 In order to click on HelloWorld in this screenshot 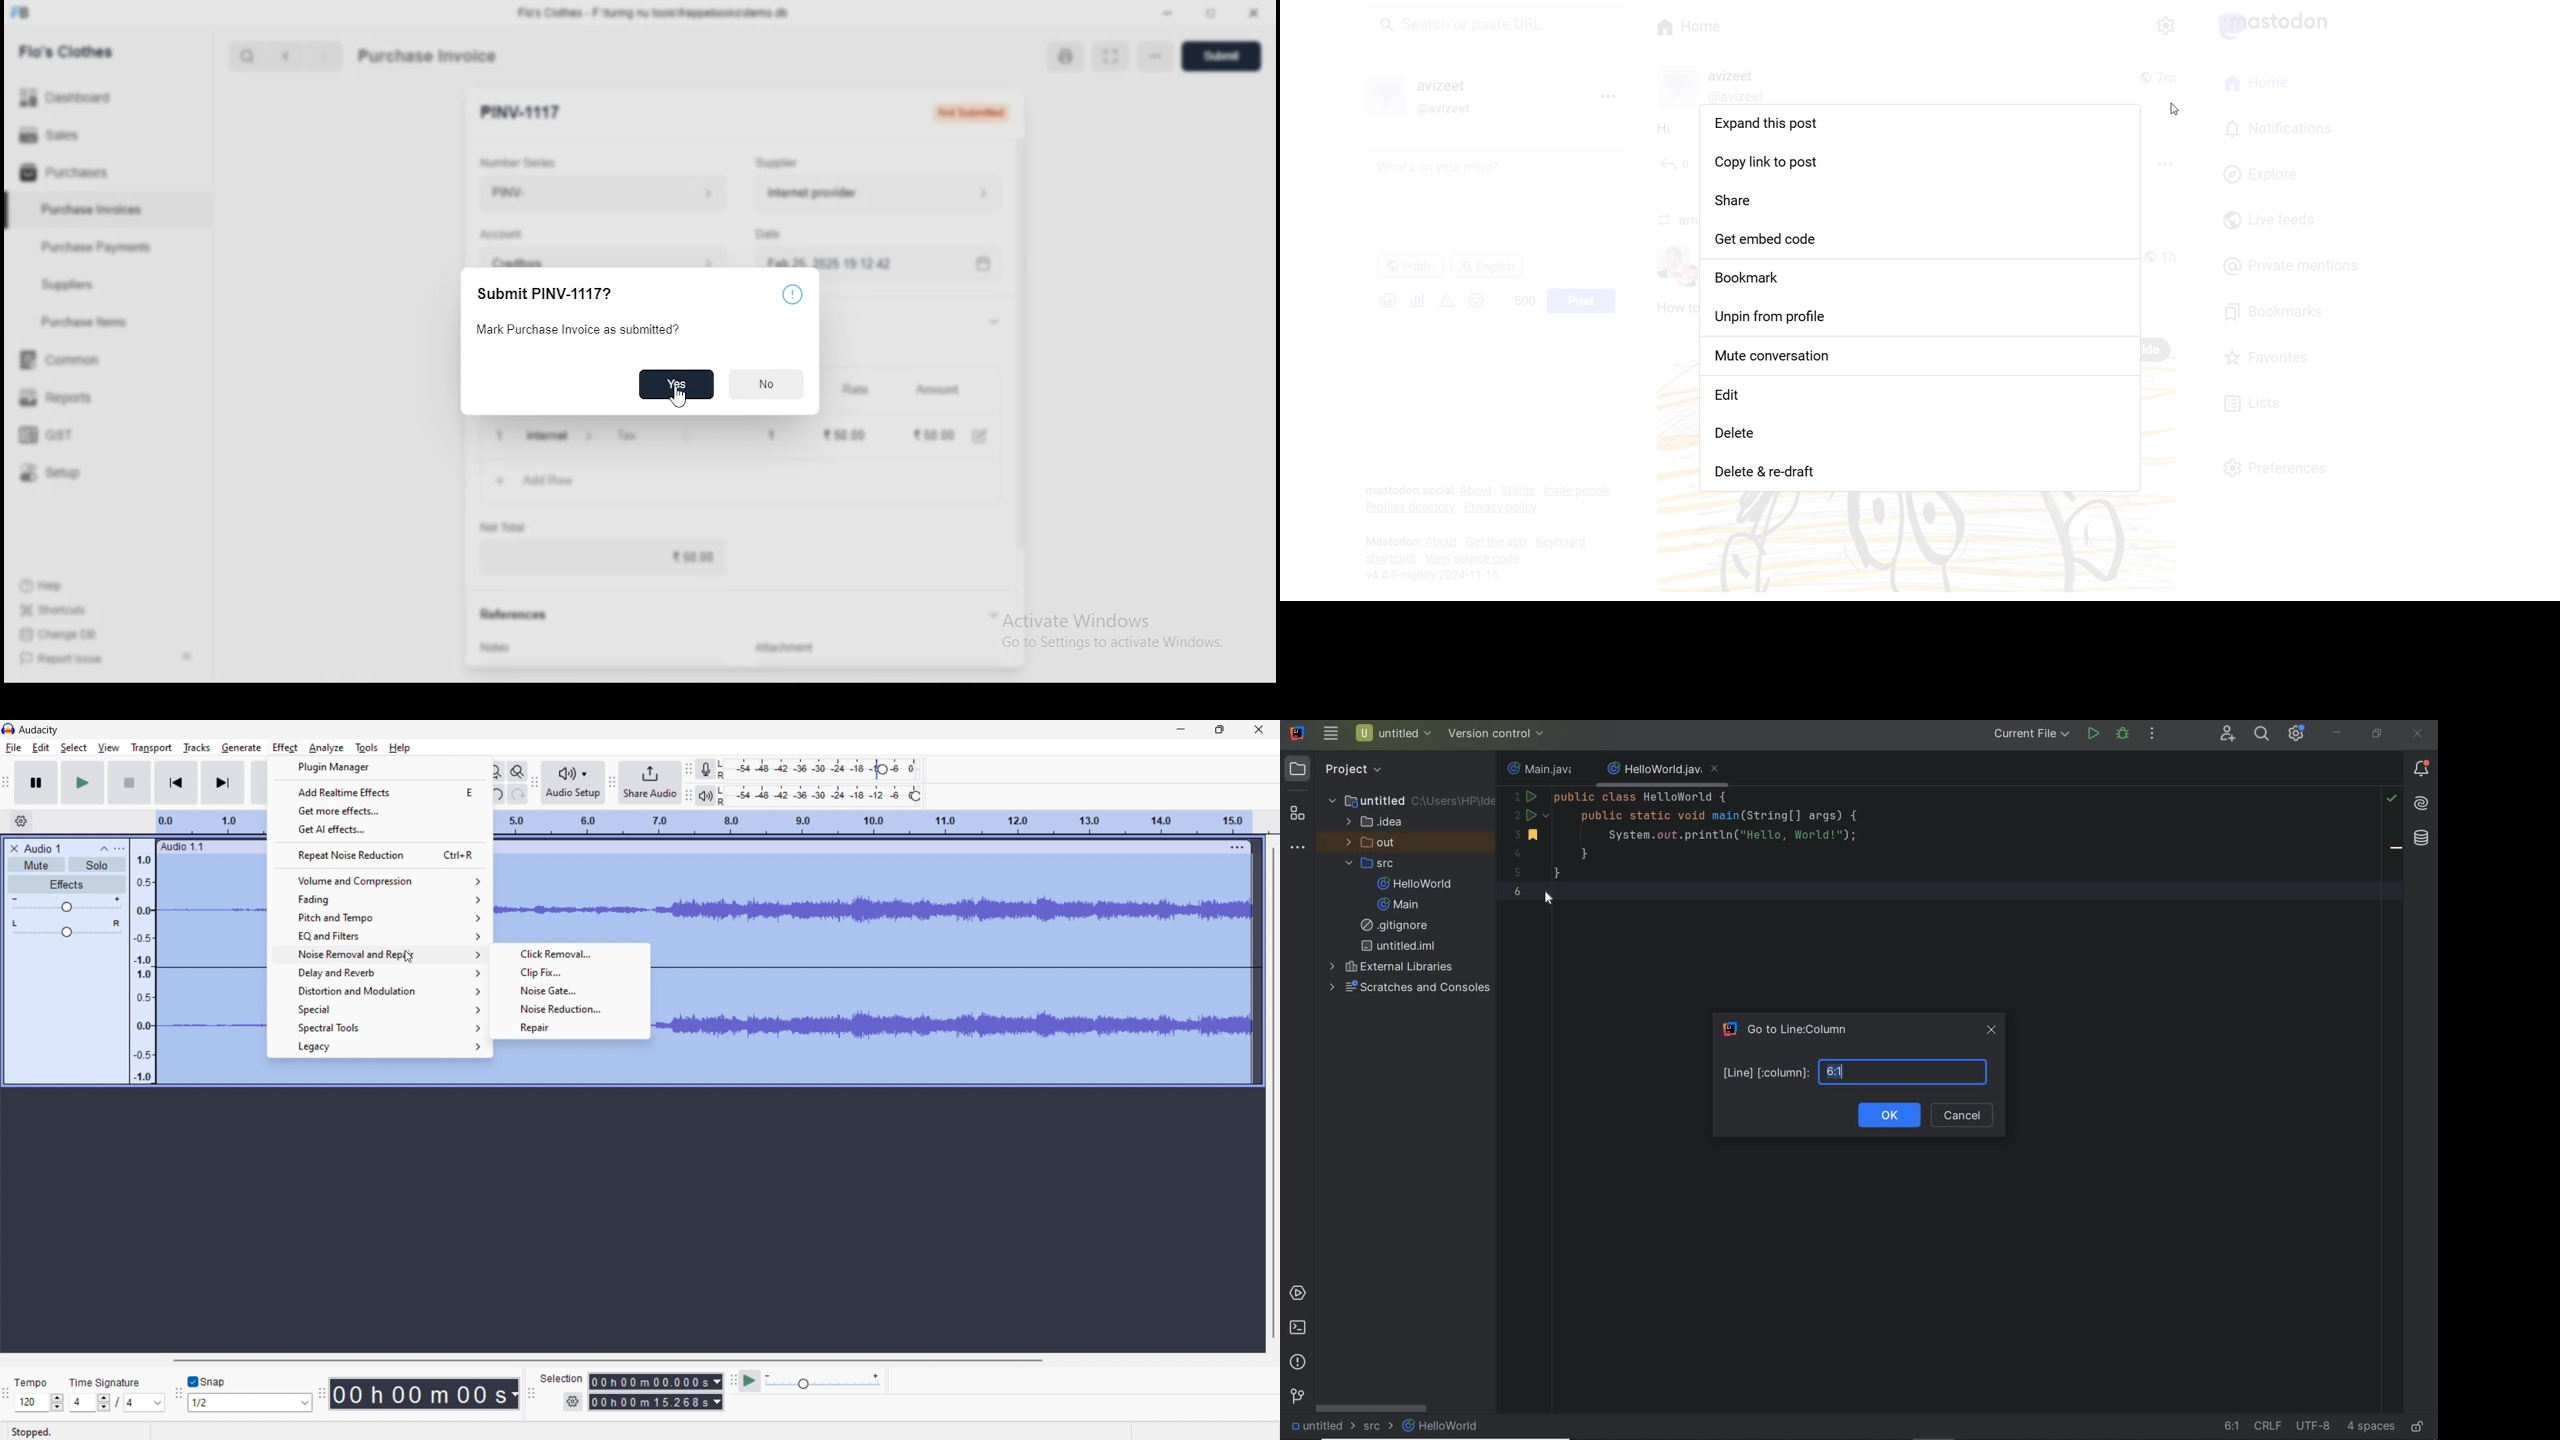, I will do `click(1418, 883)`.